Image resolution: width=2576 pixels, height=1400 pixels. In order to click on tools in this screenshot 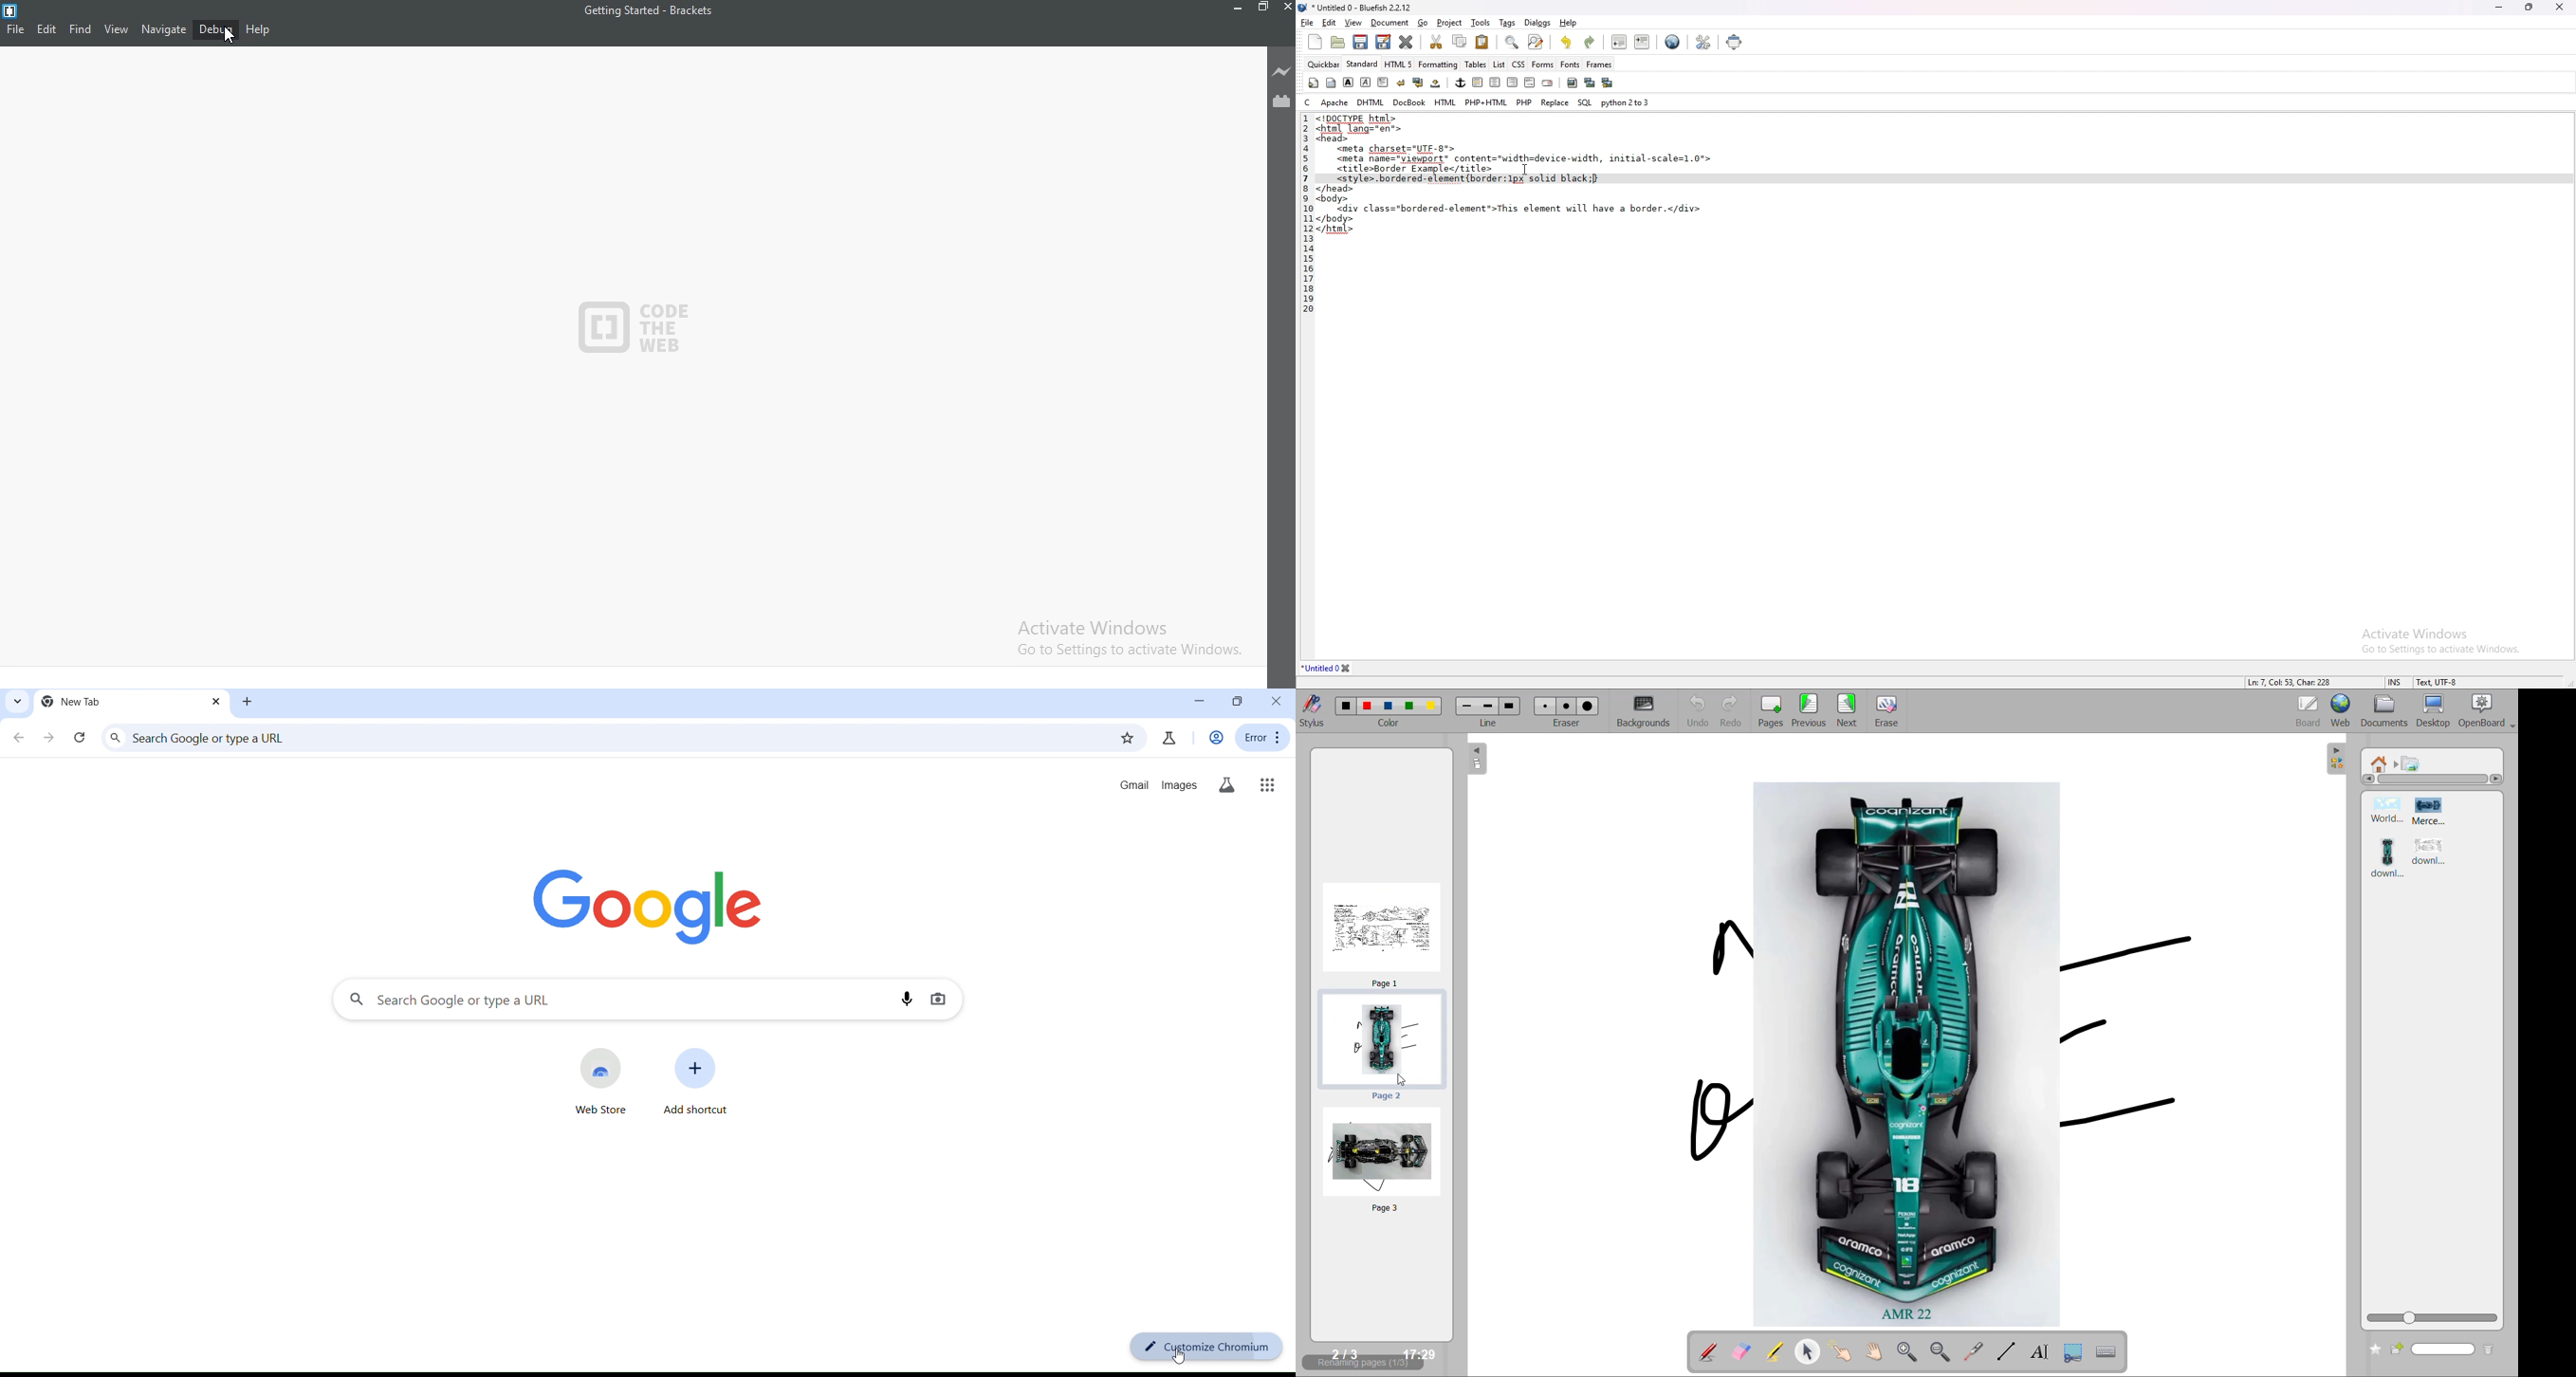, I will do `click(1480, 23)`.